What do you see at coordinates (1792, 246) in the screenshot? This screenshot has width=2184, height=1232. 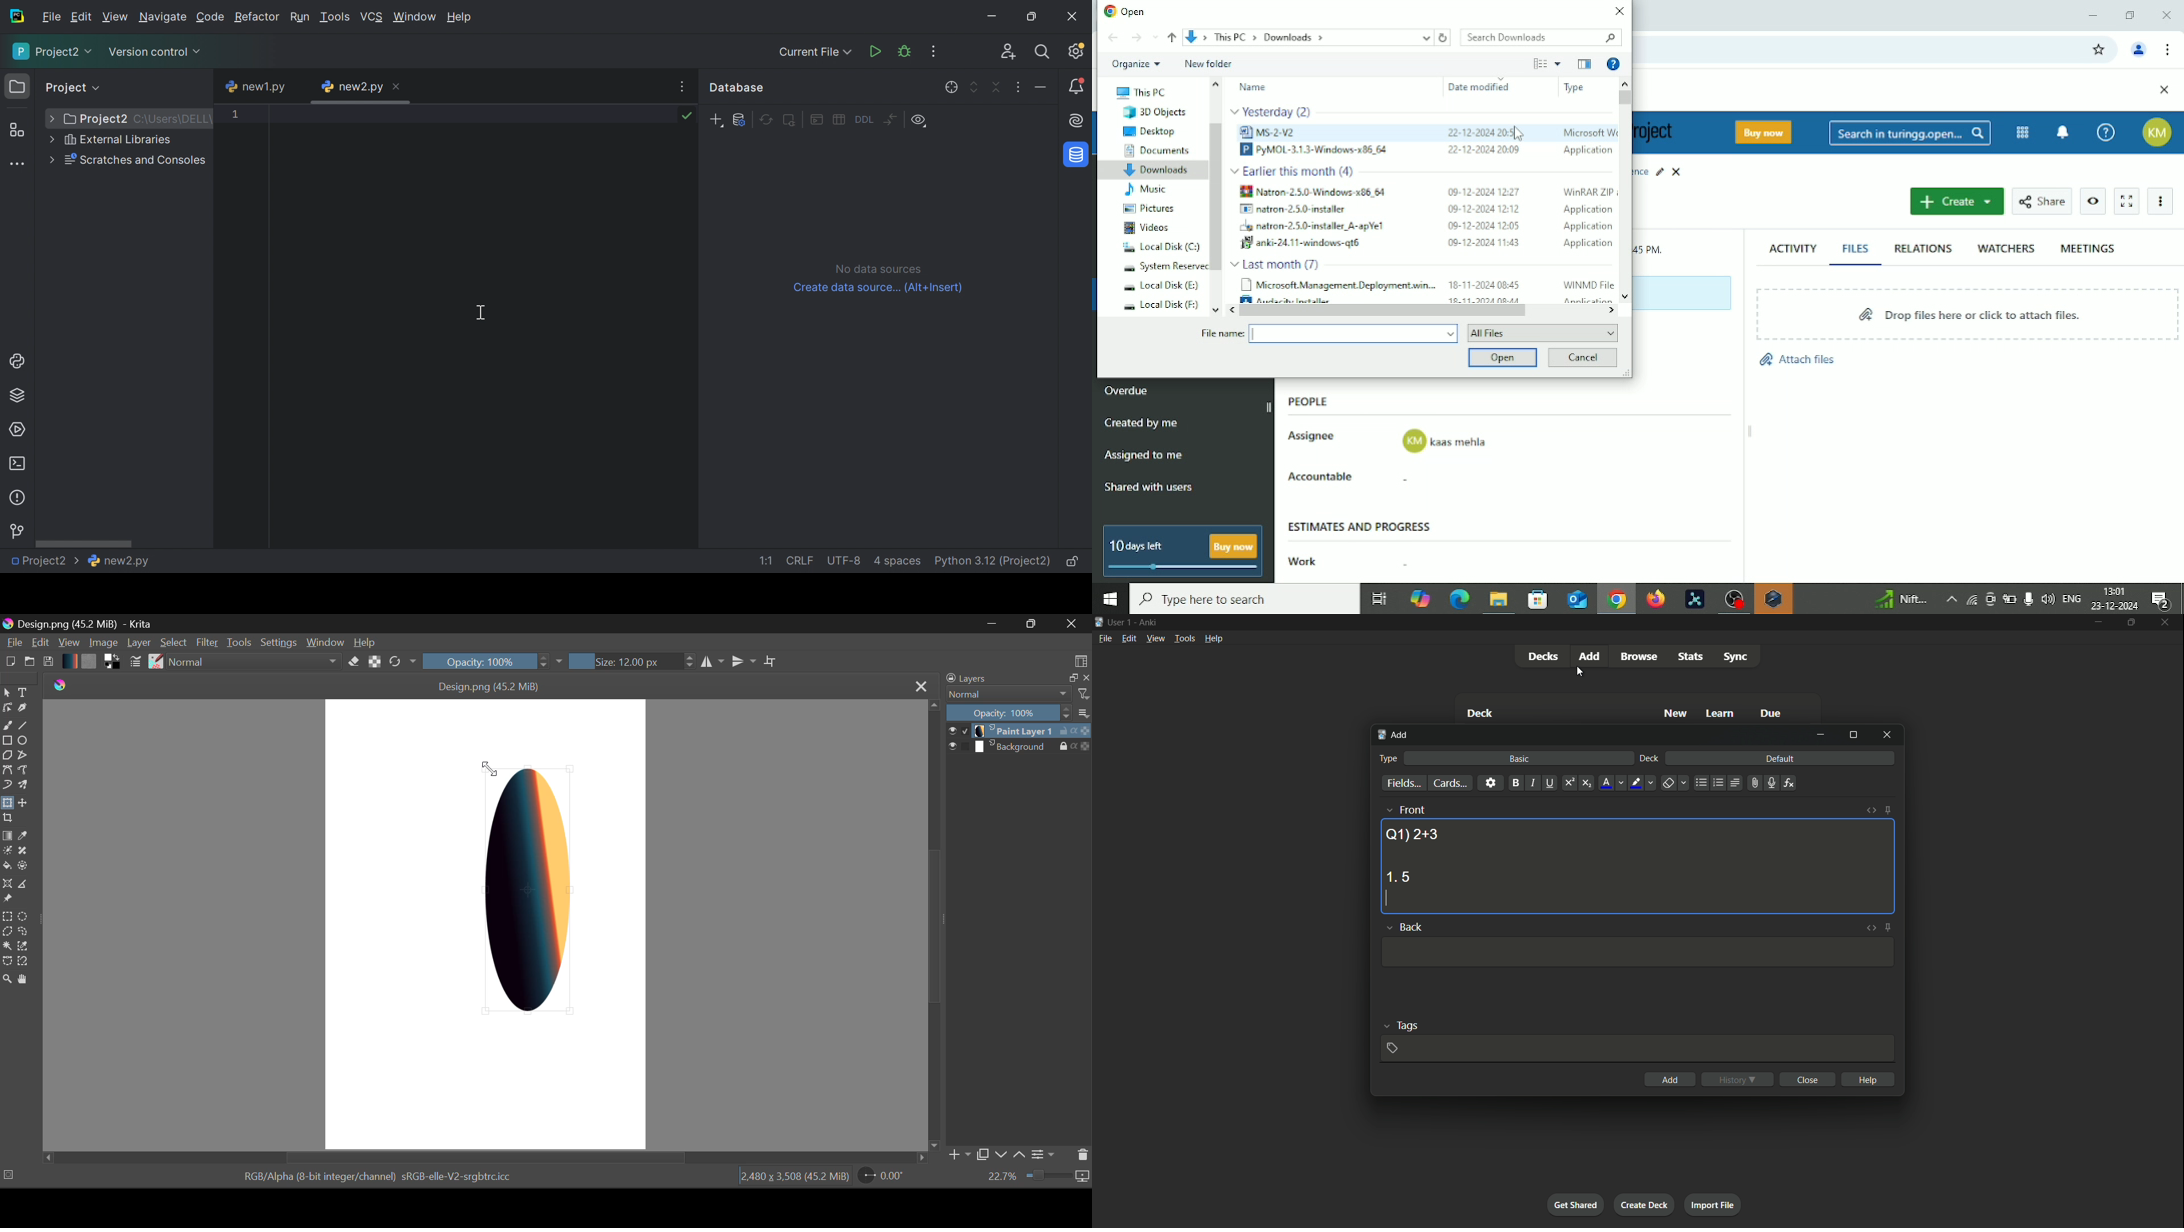 I see `Activity` at bounding box center [1792, 246].